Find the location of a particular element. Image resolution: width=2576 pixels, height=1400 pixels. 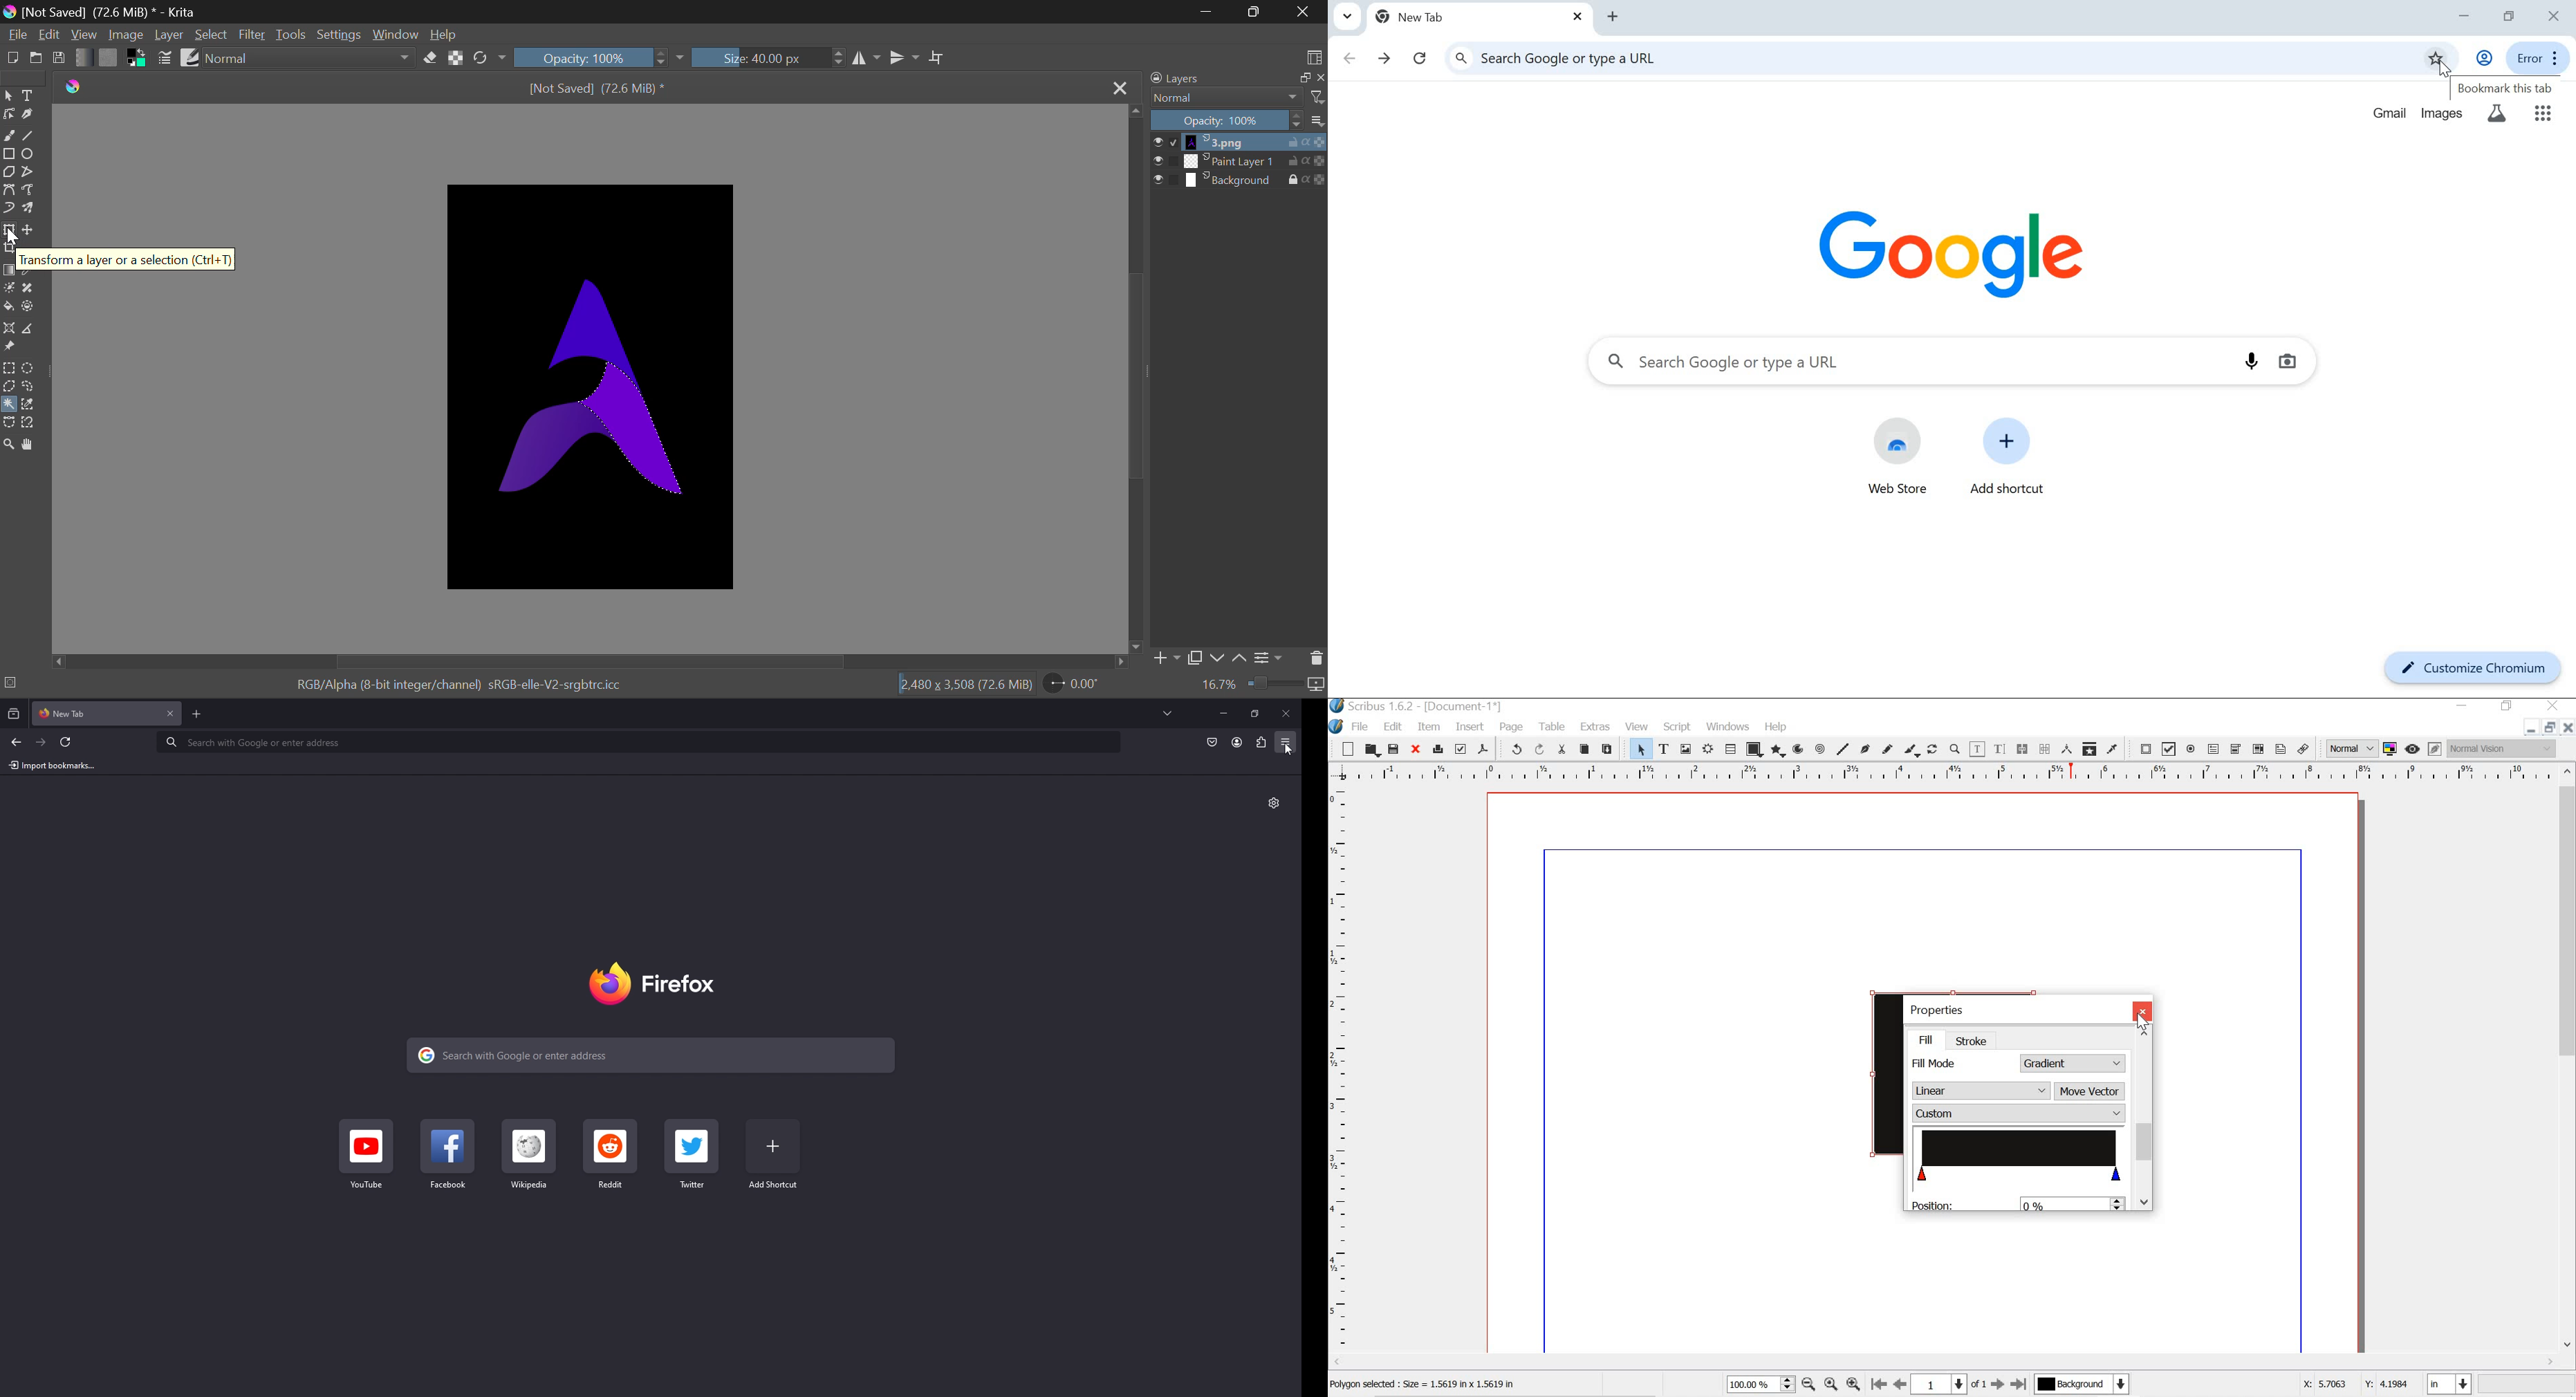

close is located at coordinates (2568, 729).